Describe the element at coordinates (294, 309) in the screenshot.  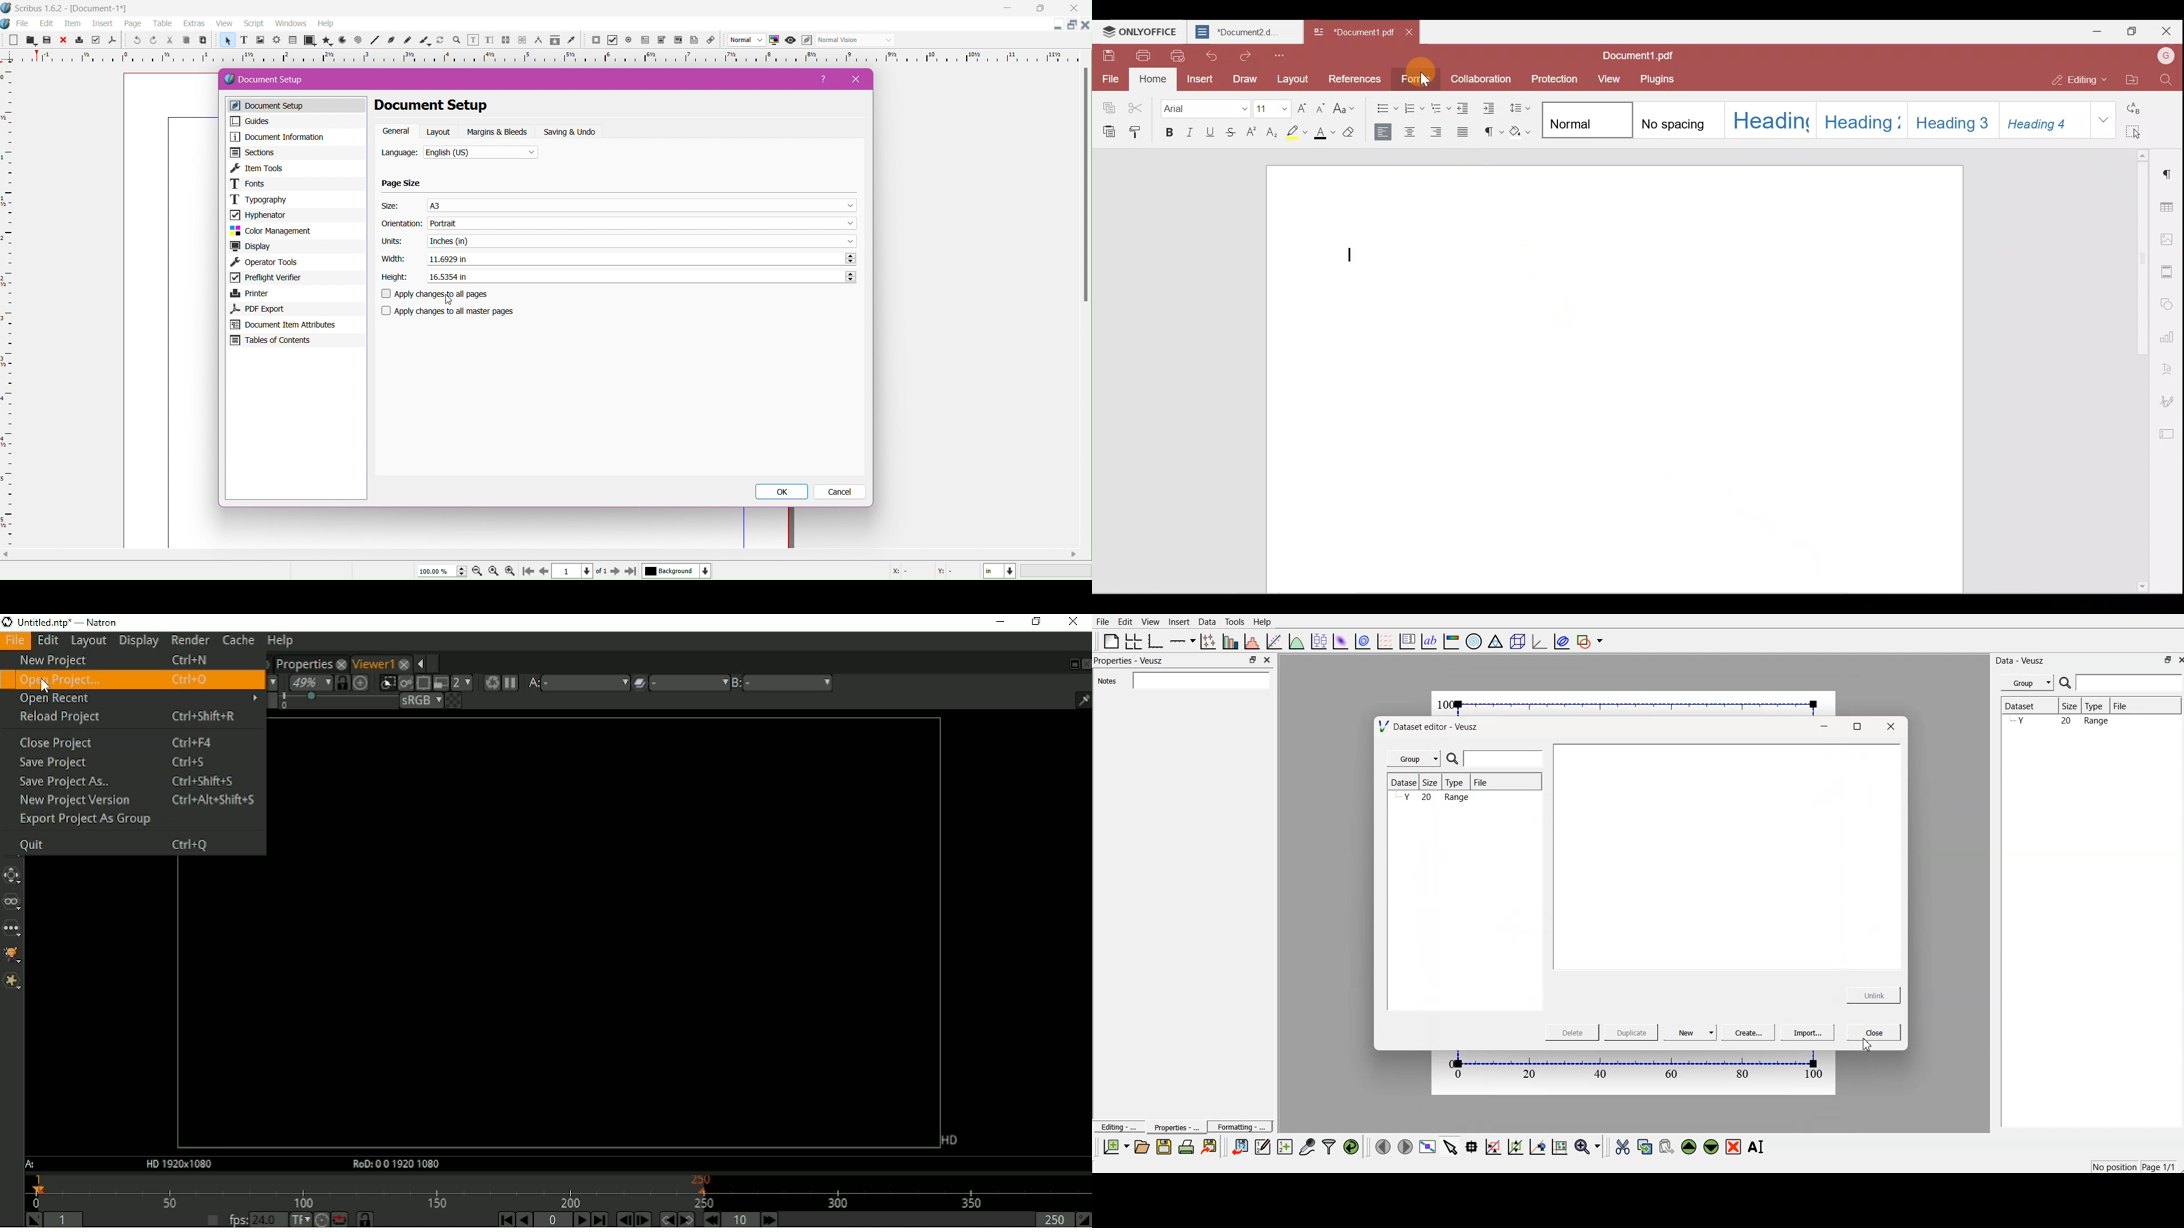
I see `PDF Export` at that location.